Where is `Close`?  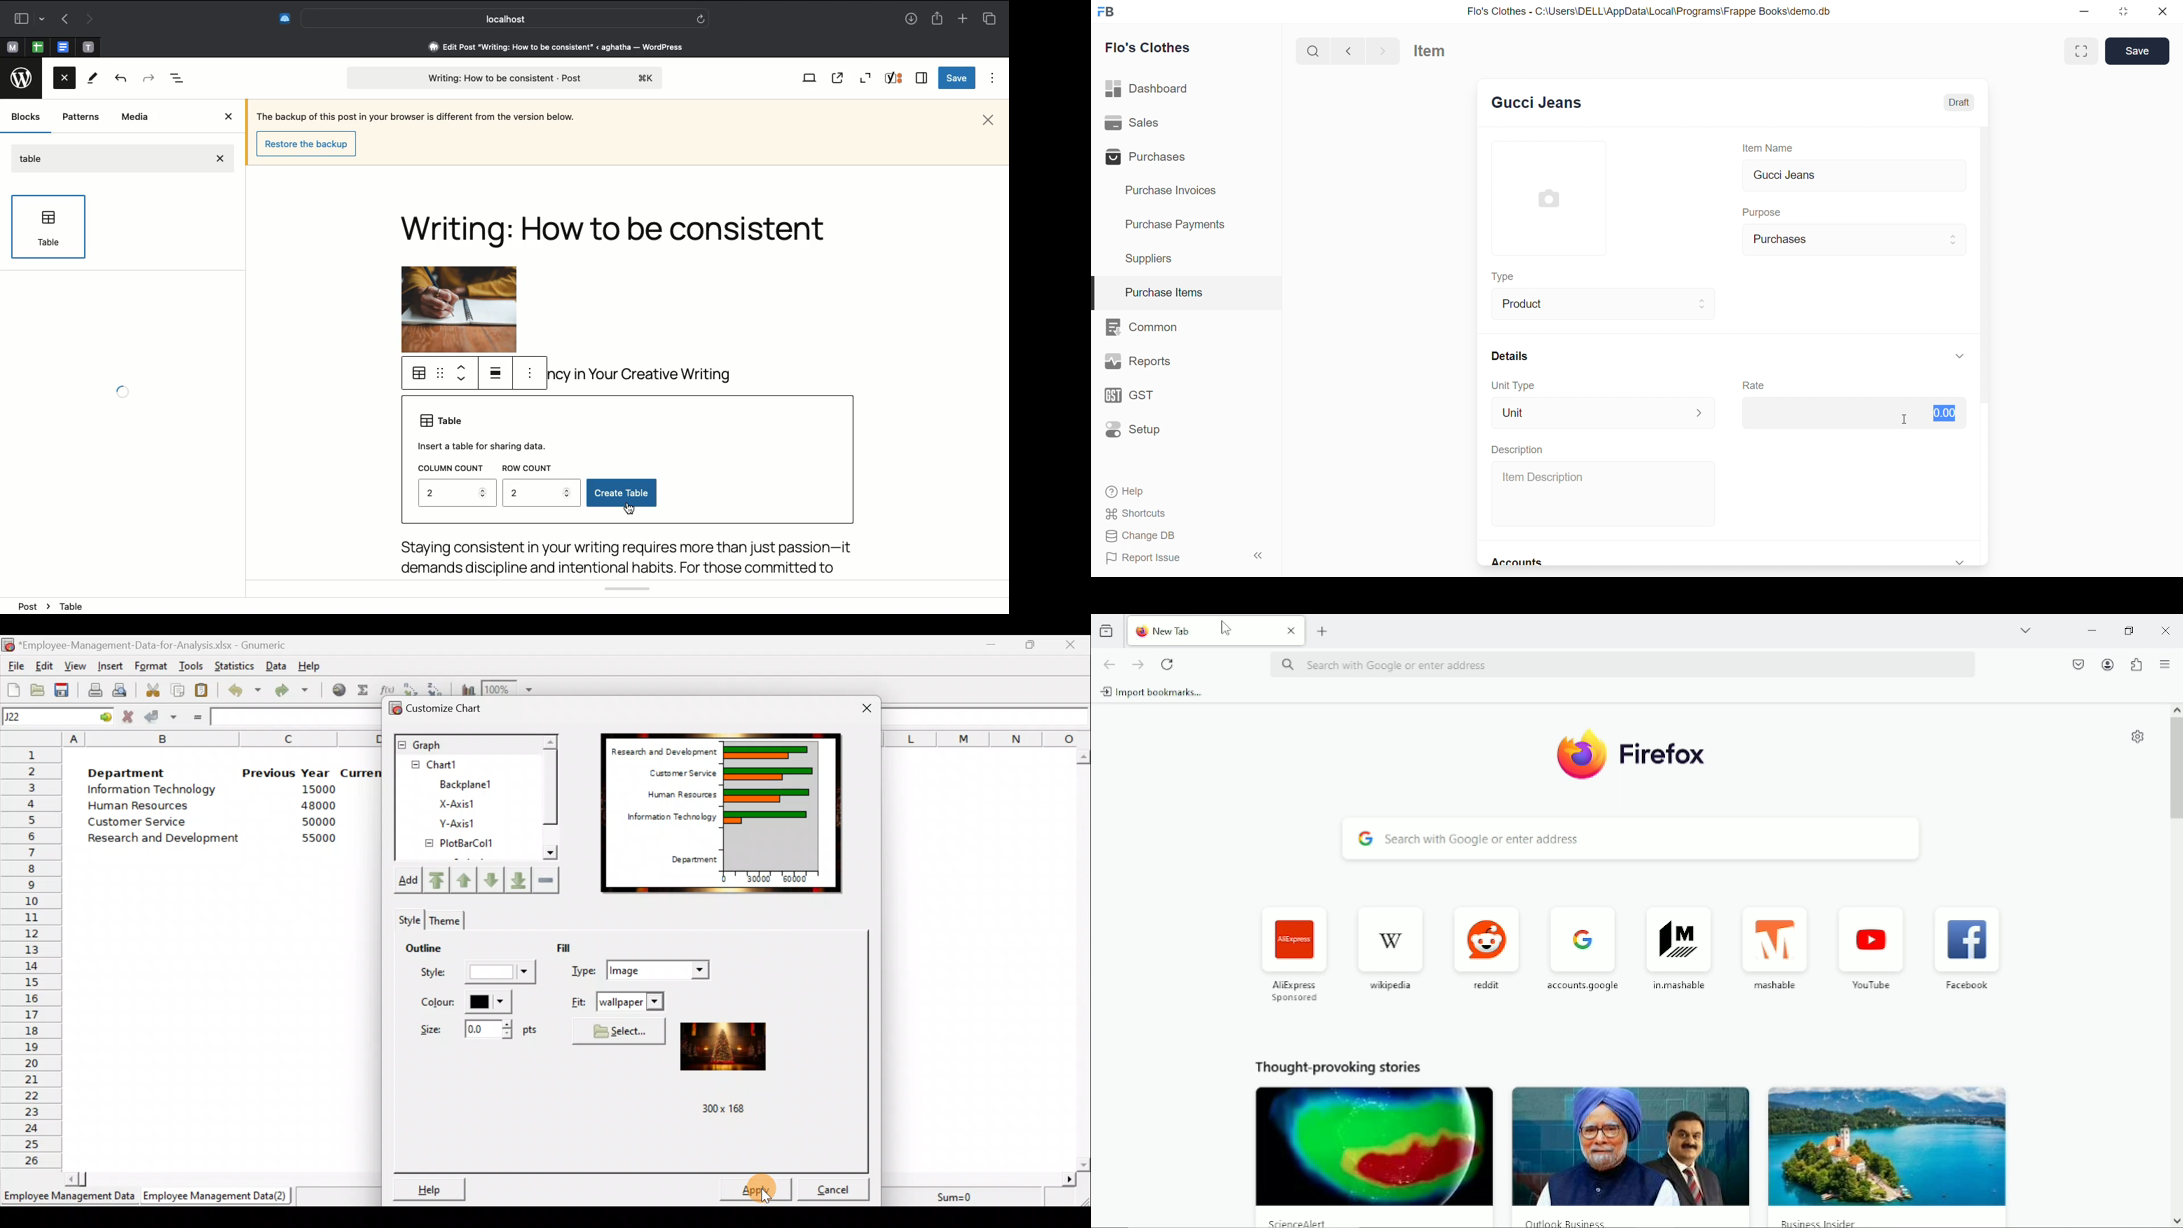 Close is located at coordinates (860, 705).